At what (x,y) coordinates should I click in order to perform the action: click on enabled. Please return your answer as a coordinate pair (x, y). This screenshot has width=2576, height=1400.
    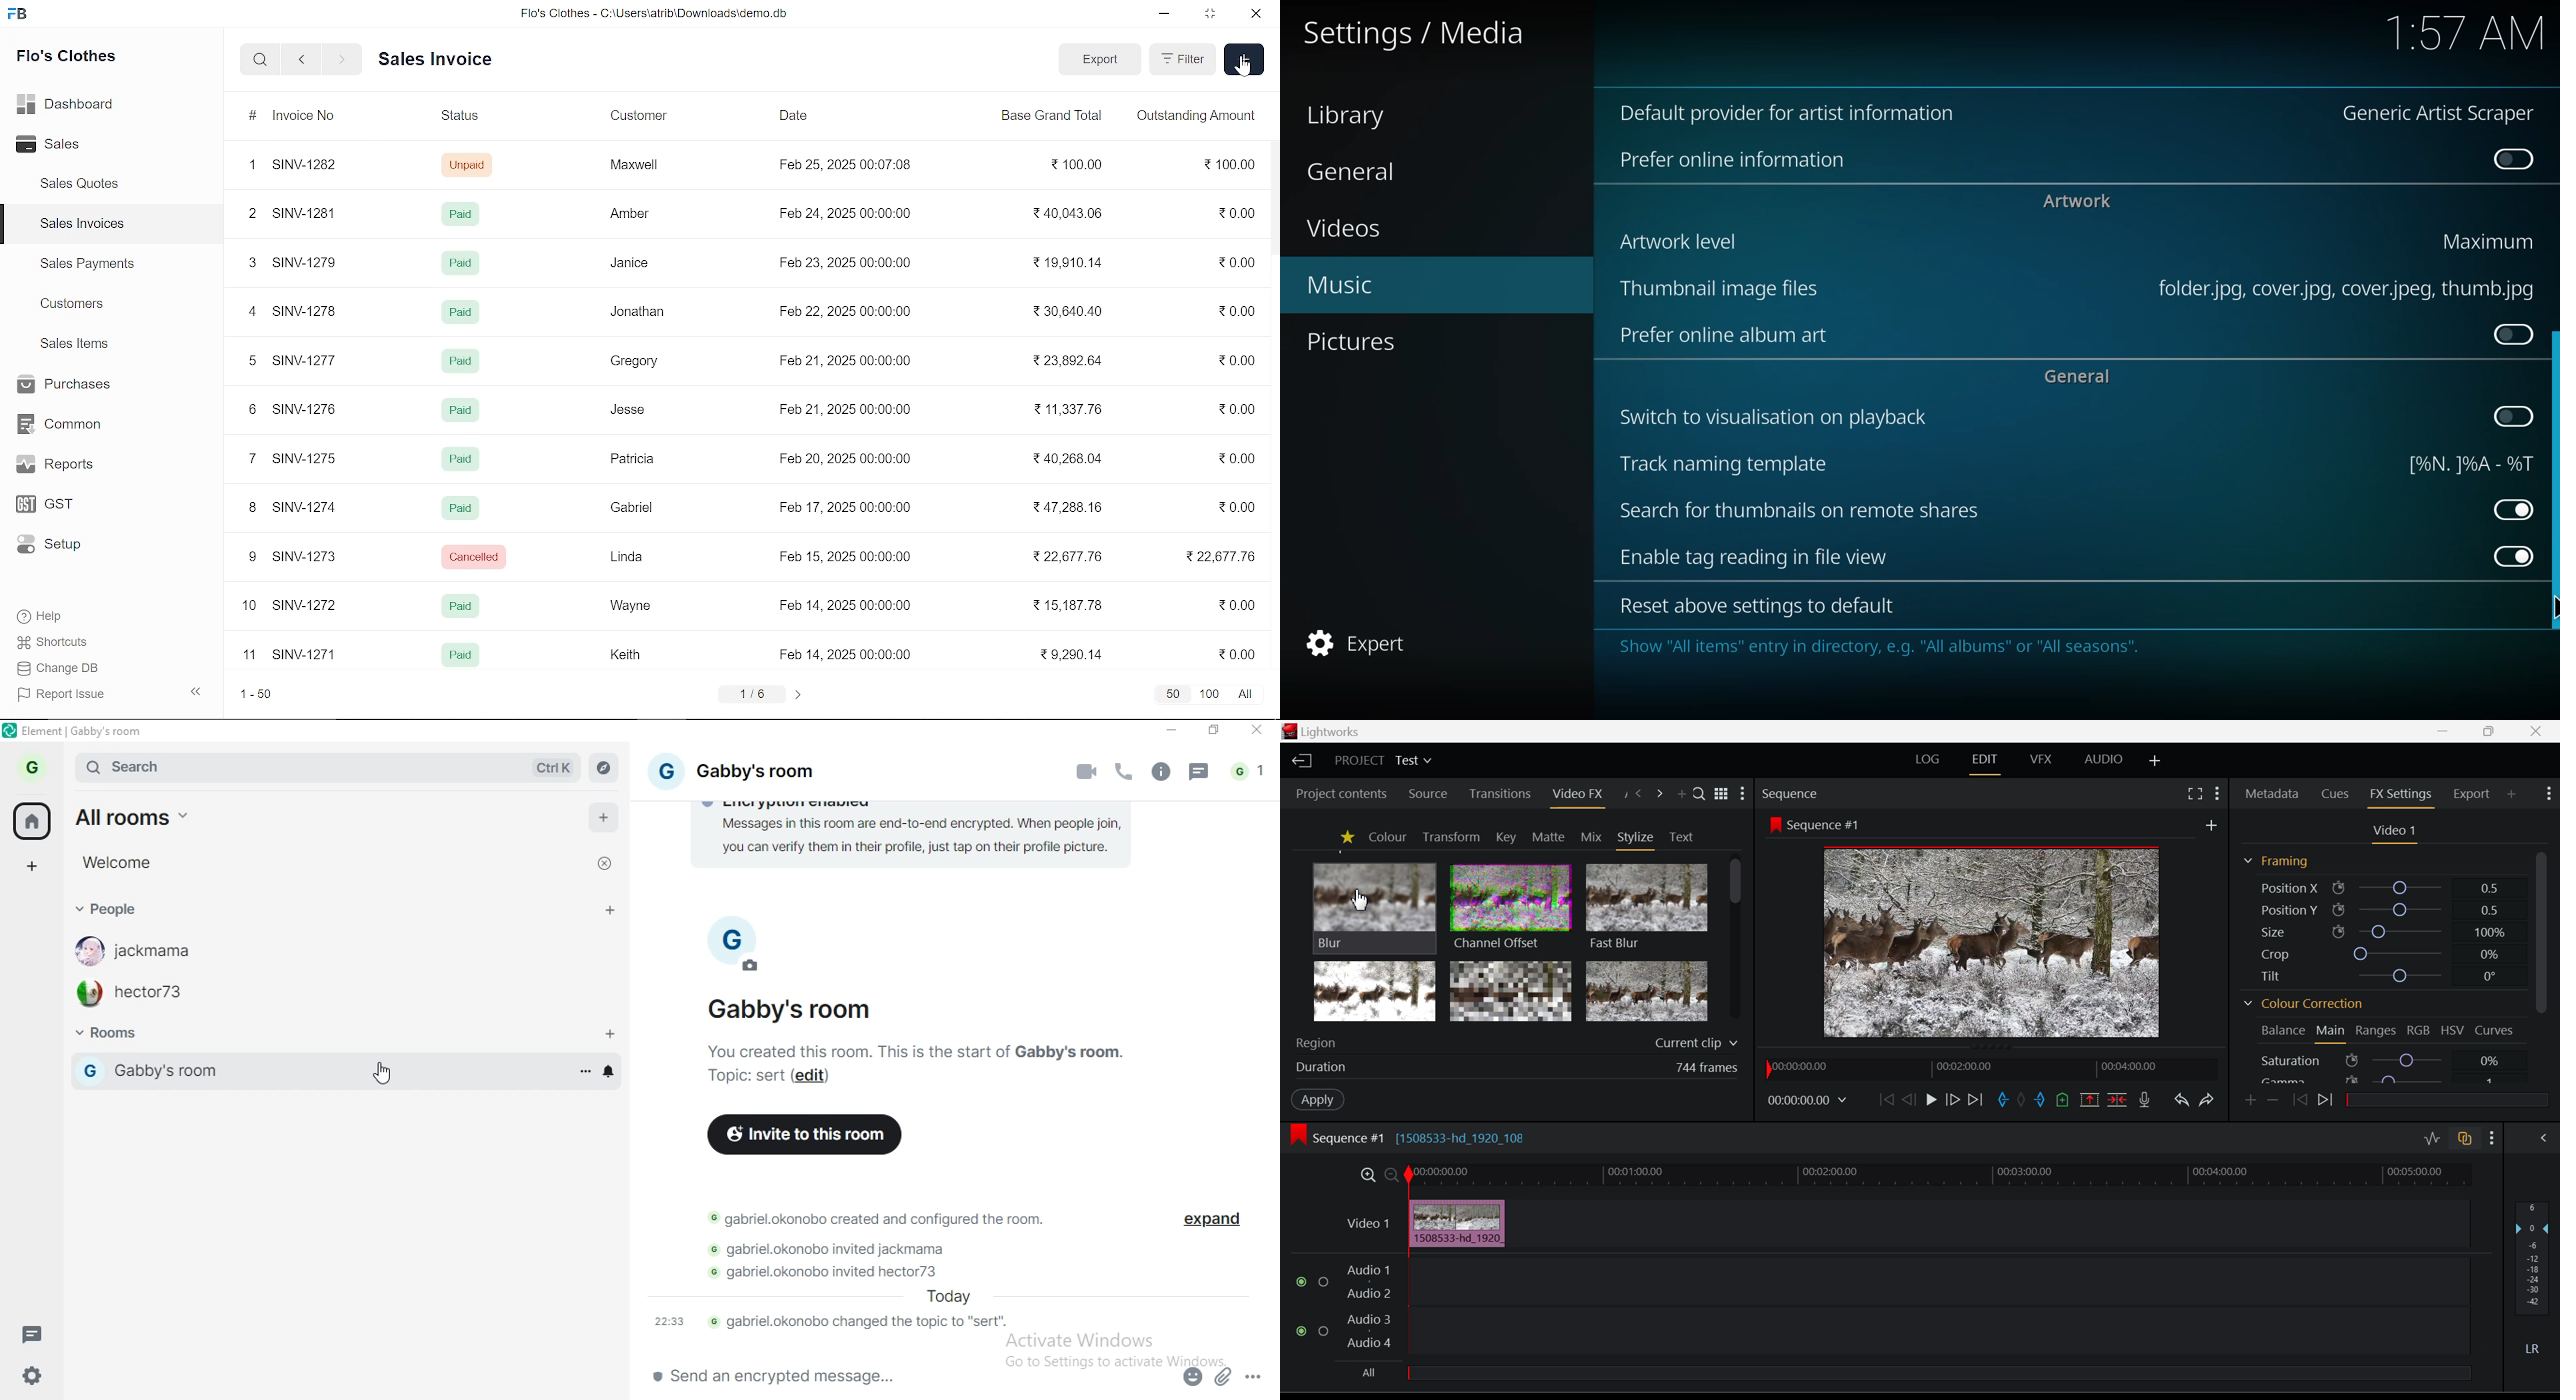
    Looking at the image, I should click on (2512, 509).